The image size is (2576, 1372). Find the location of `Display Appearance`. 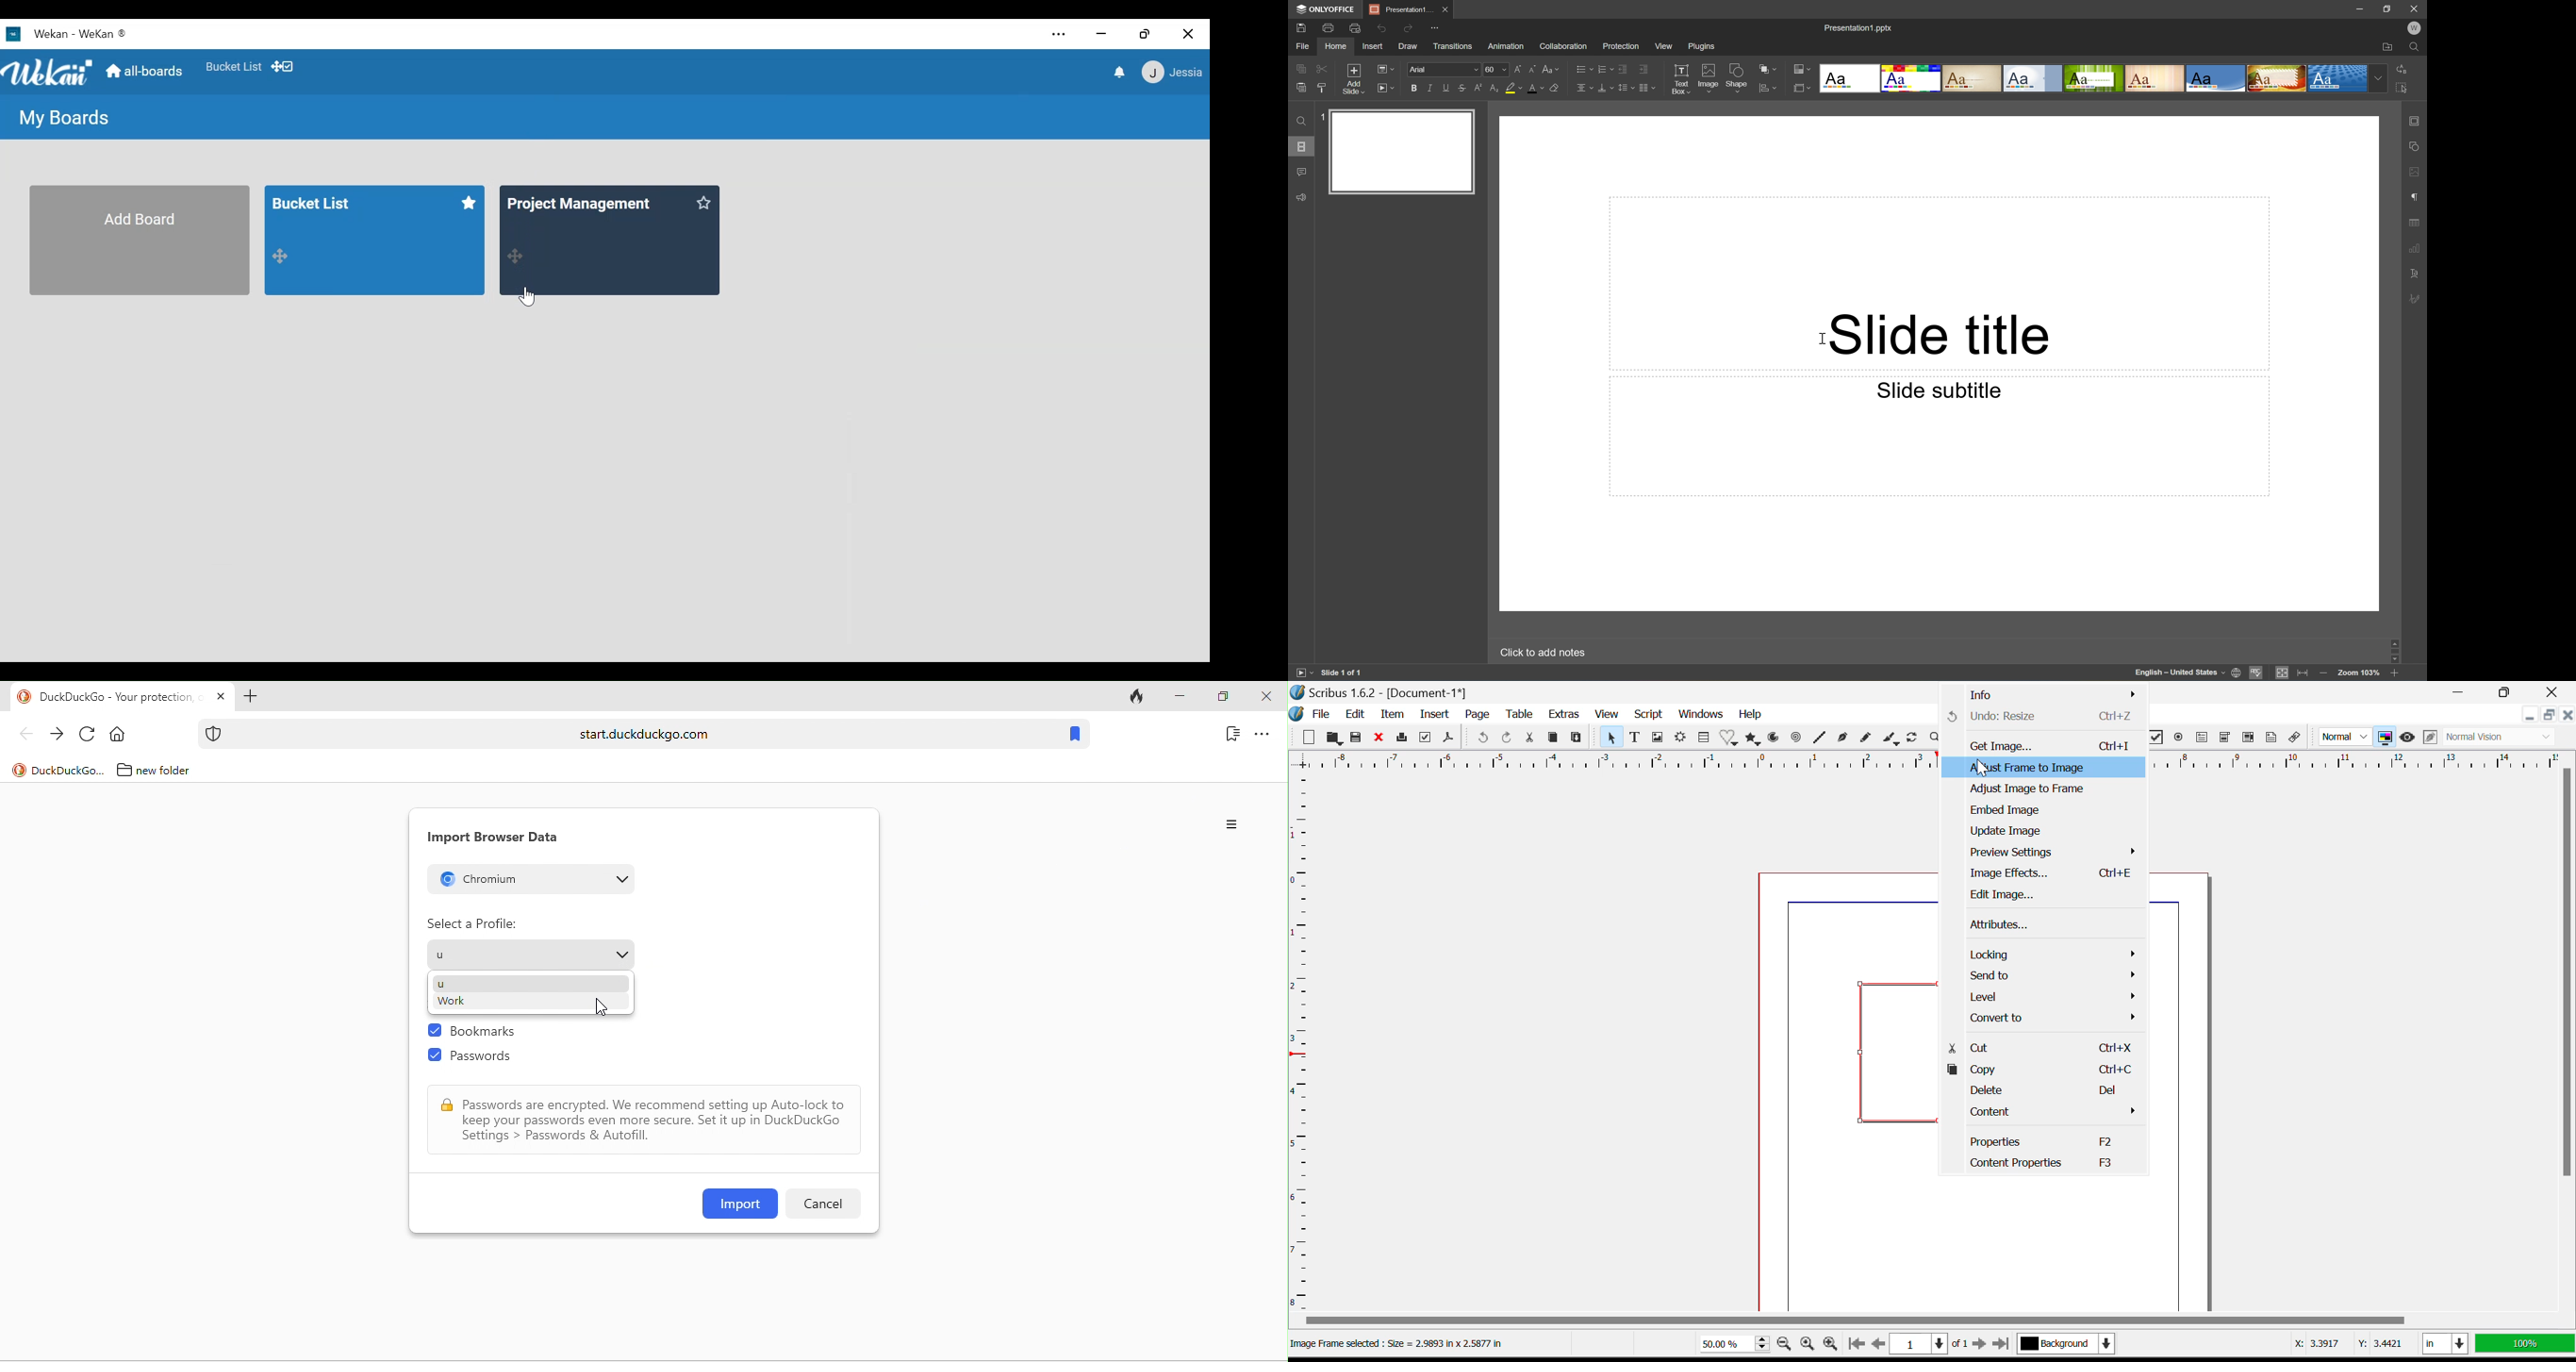

Display Appearance is located at coordinates (2504, 737).